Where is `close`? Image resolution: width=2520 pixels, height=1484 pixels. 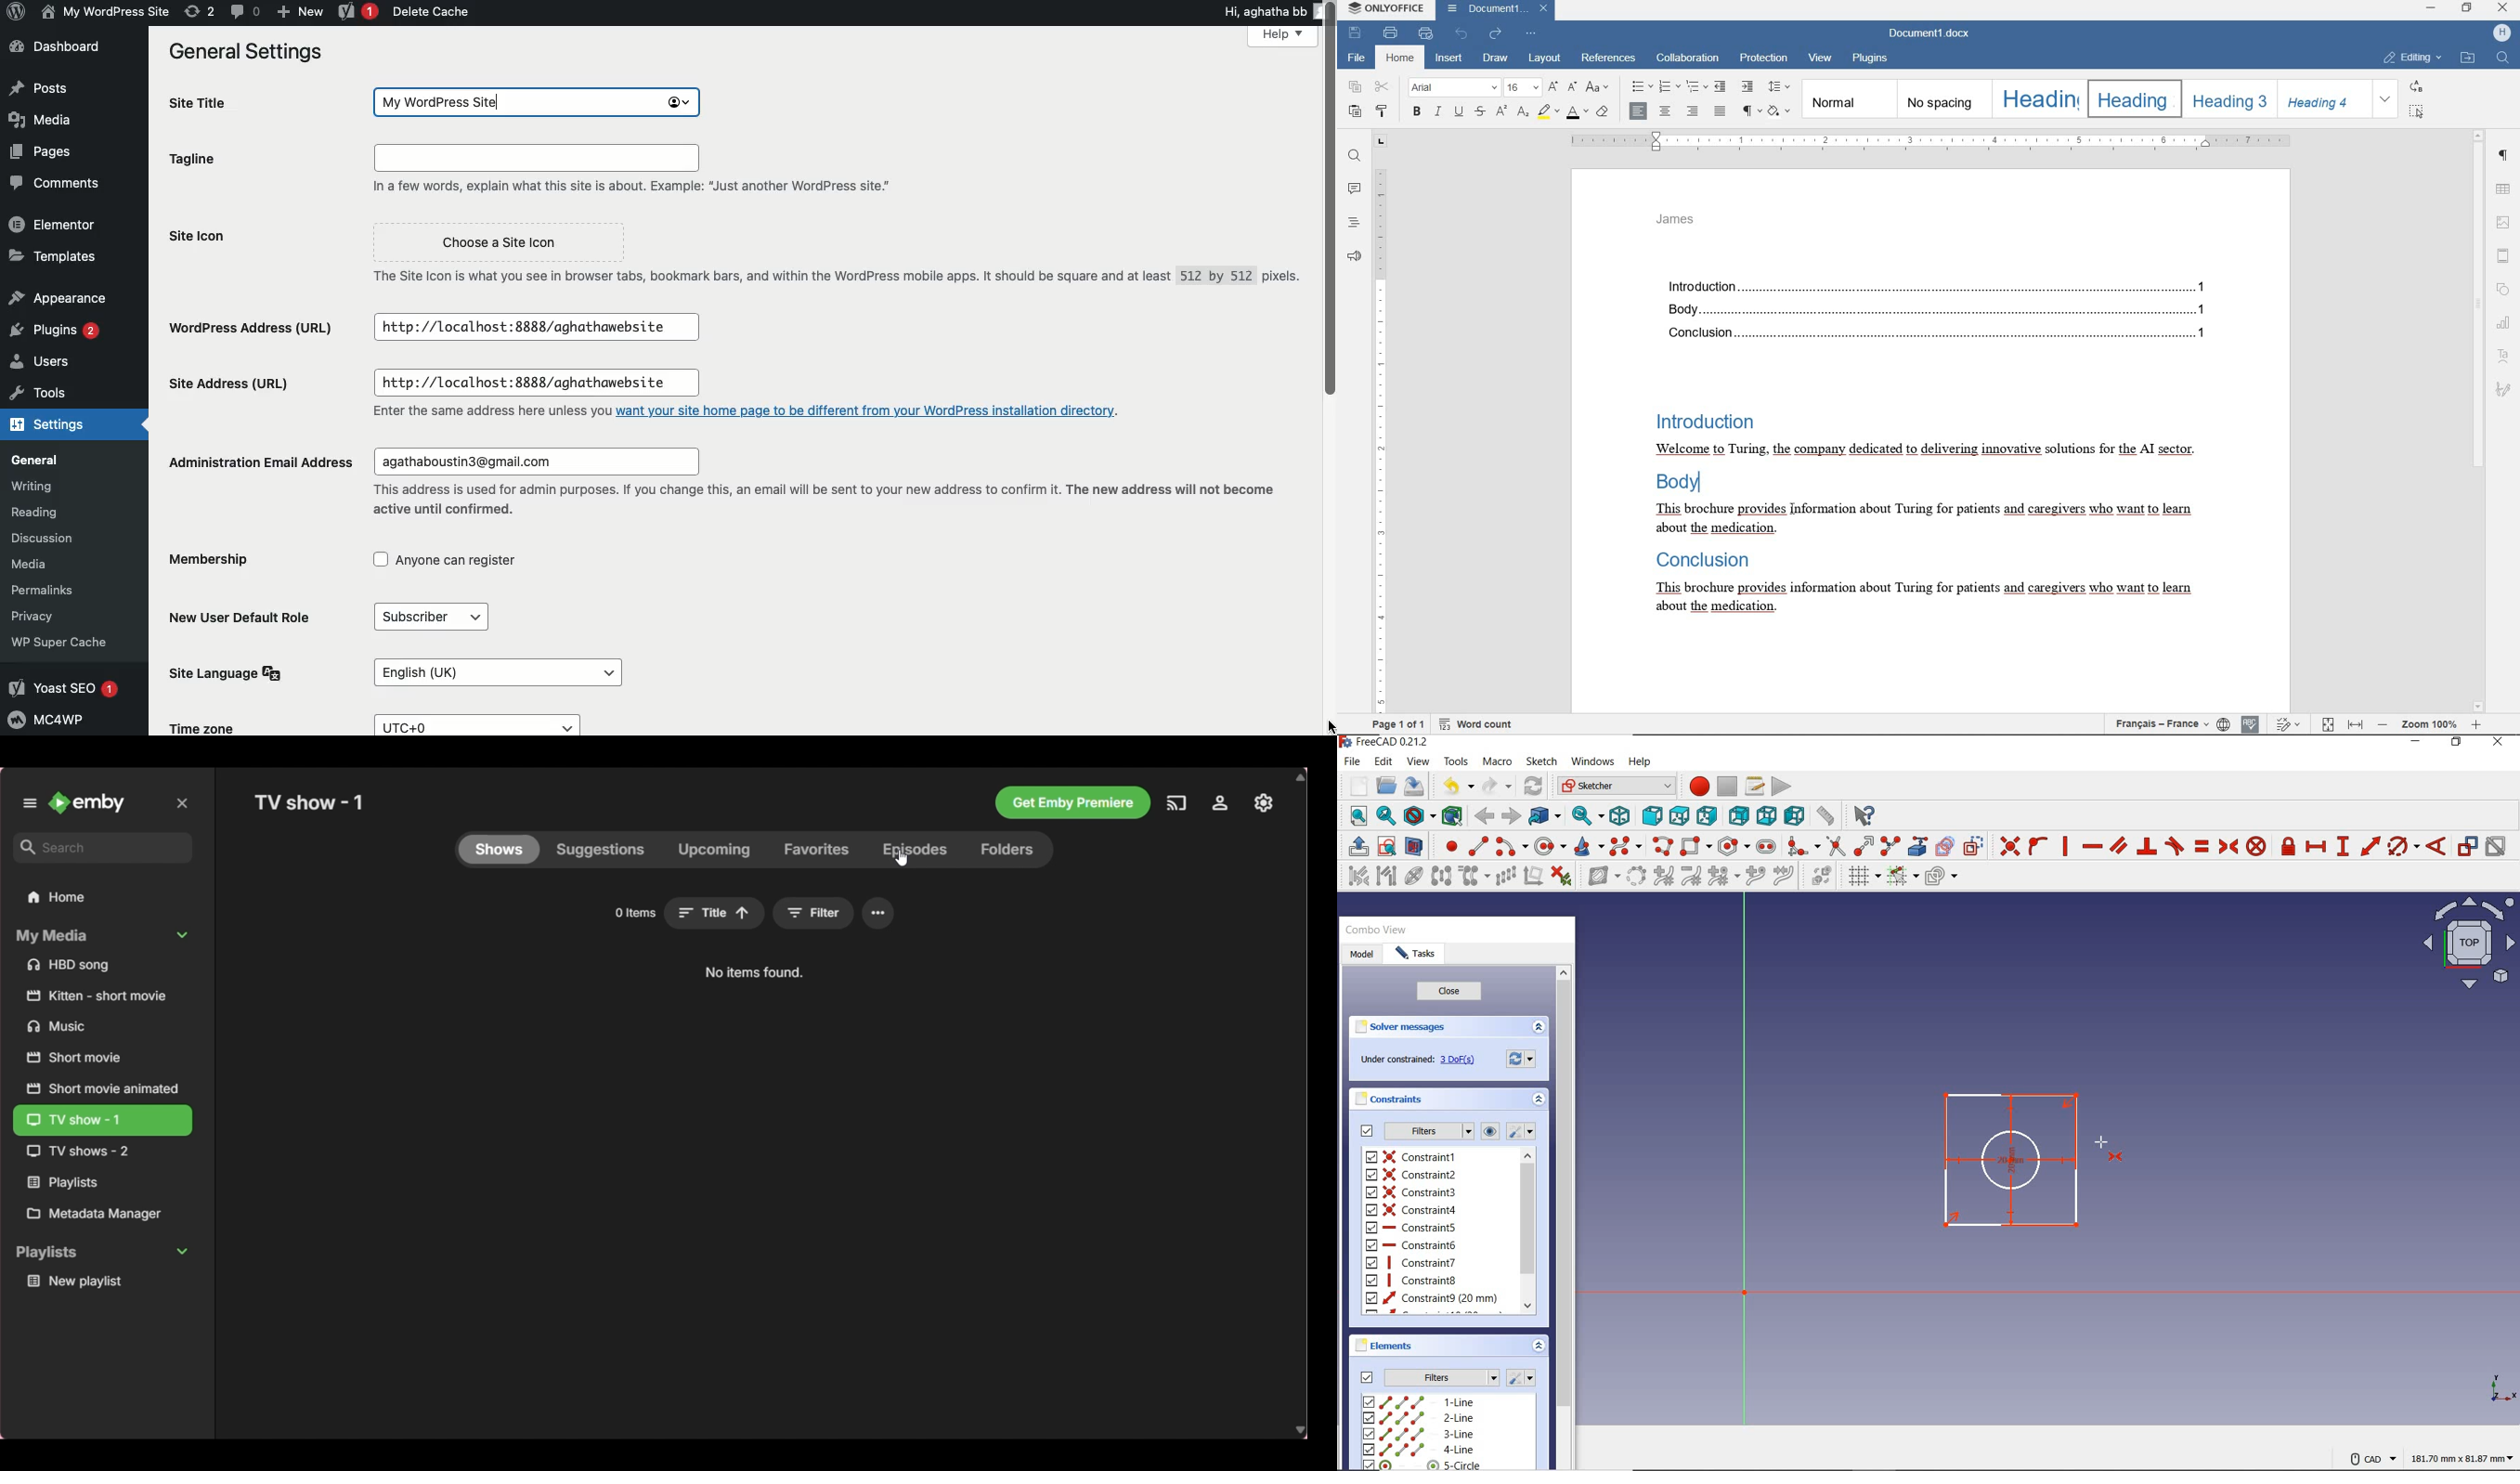 close is located at coordinates (1455, 992).